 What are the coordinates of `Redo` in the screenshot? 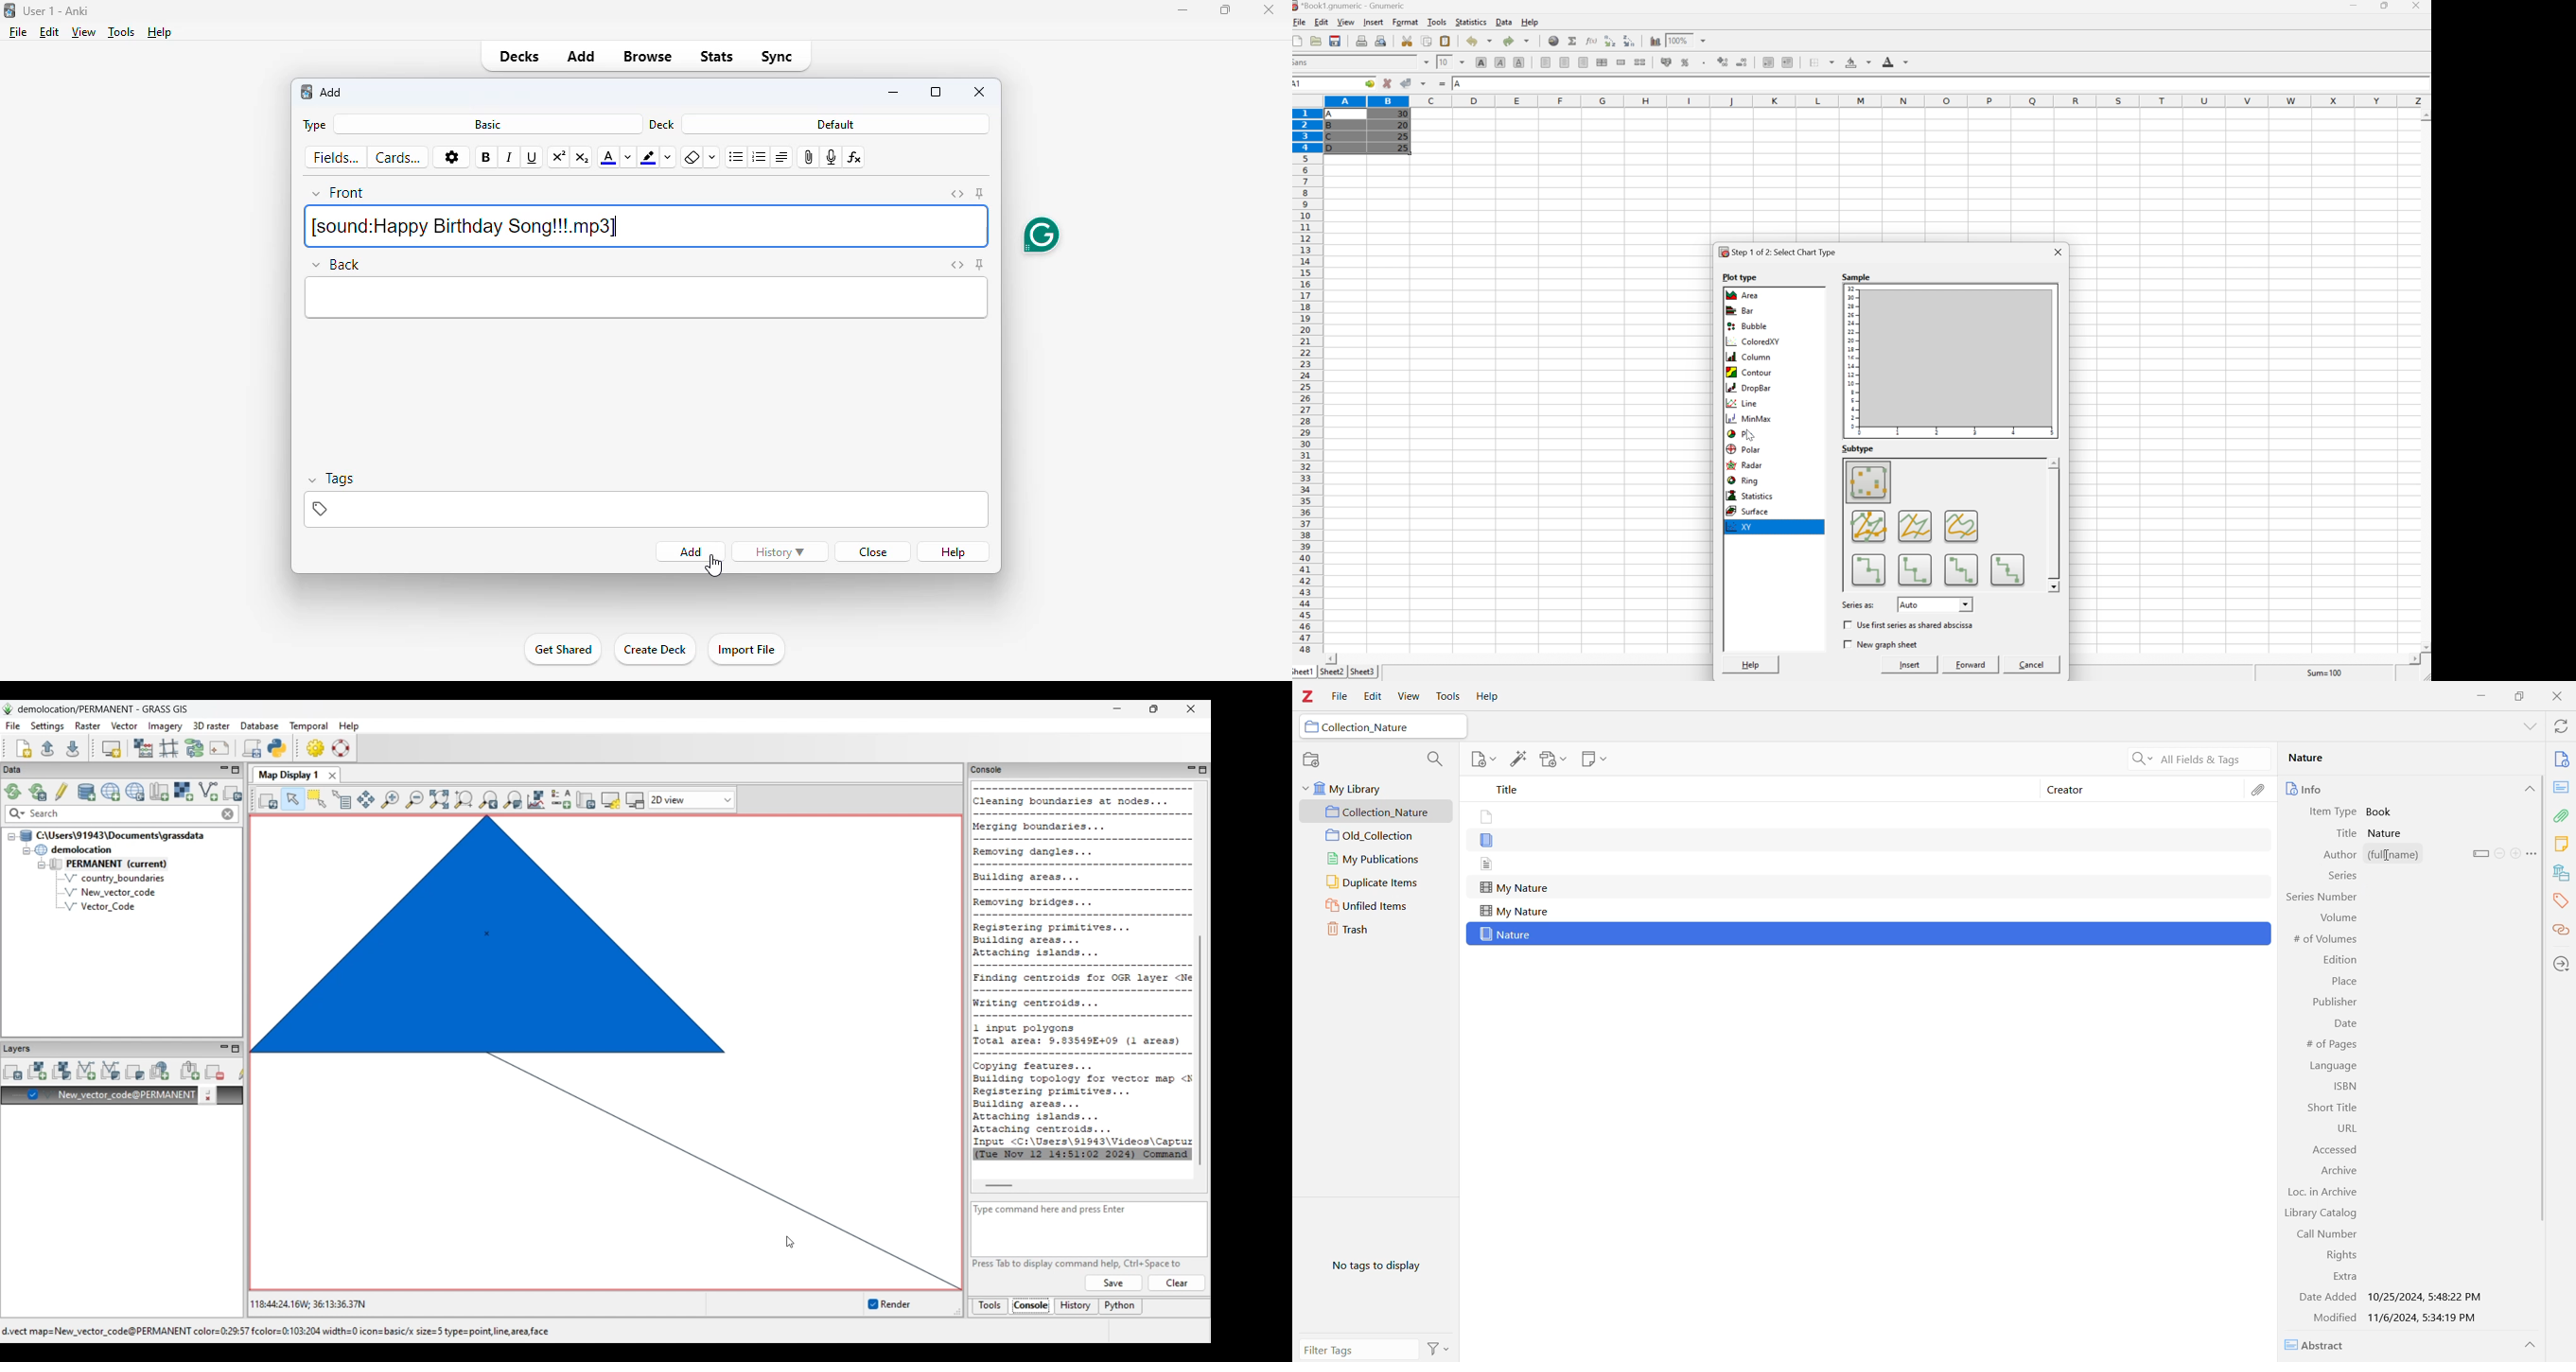 It's located at (1515, 39).